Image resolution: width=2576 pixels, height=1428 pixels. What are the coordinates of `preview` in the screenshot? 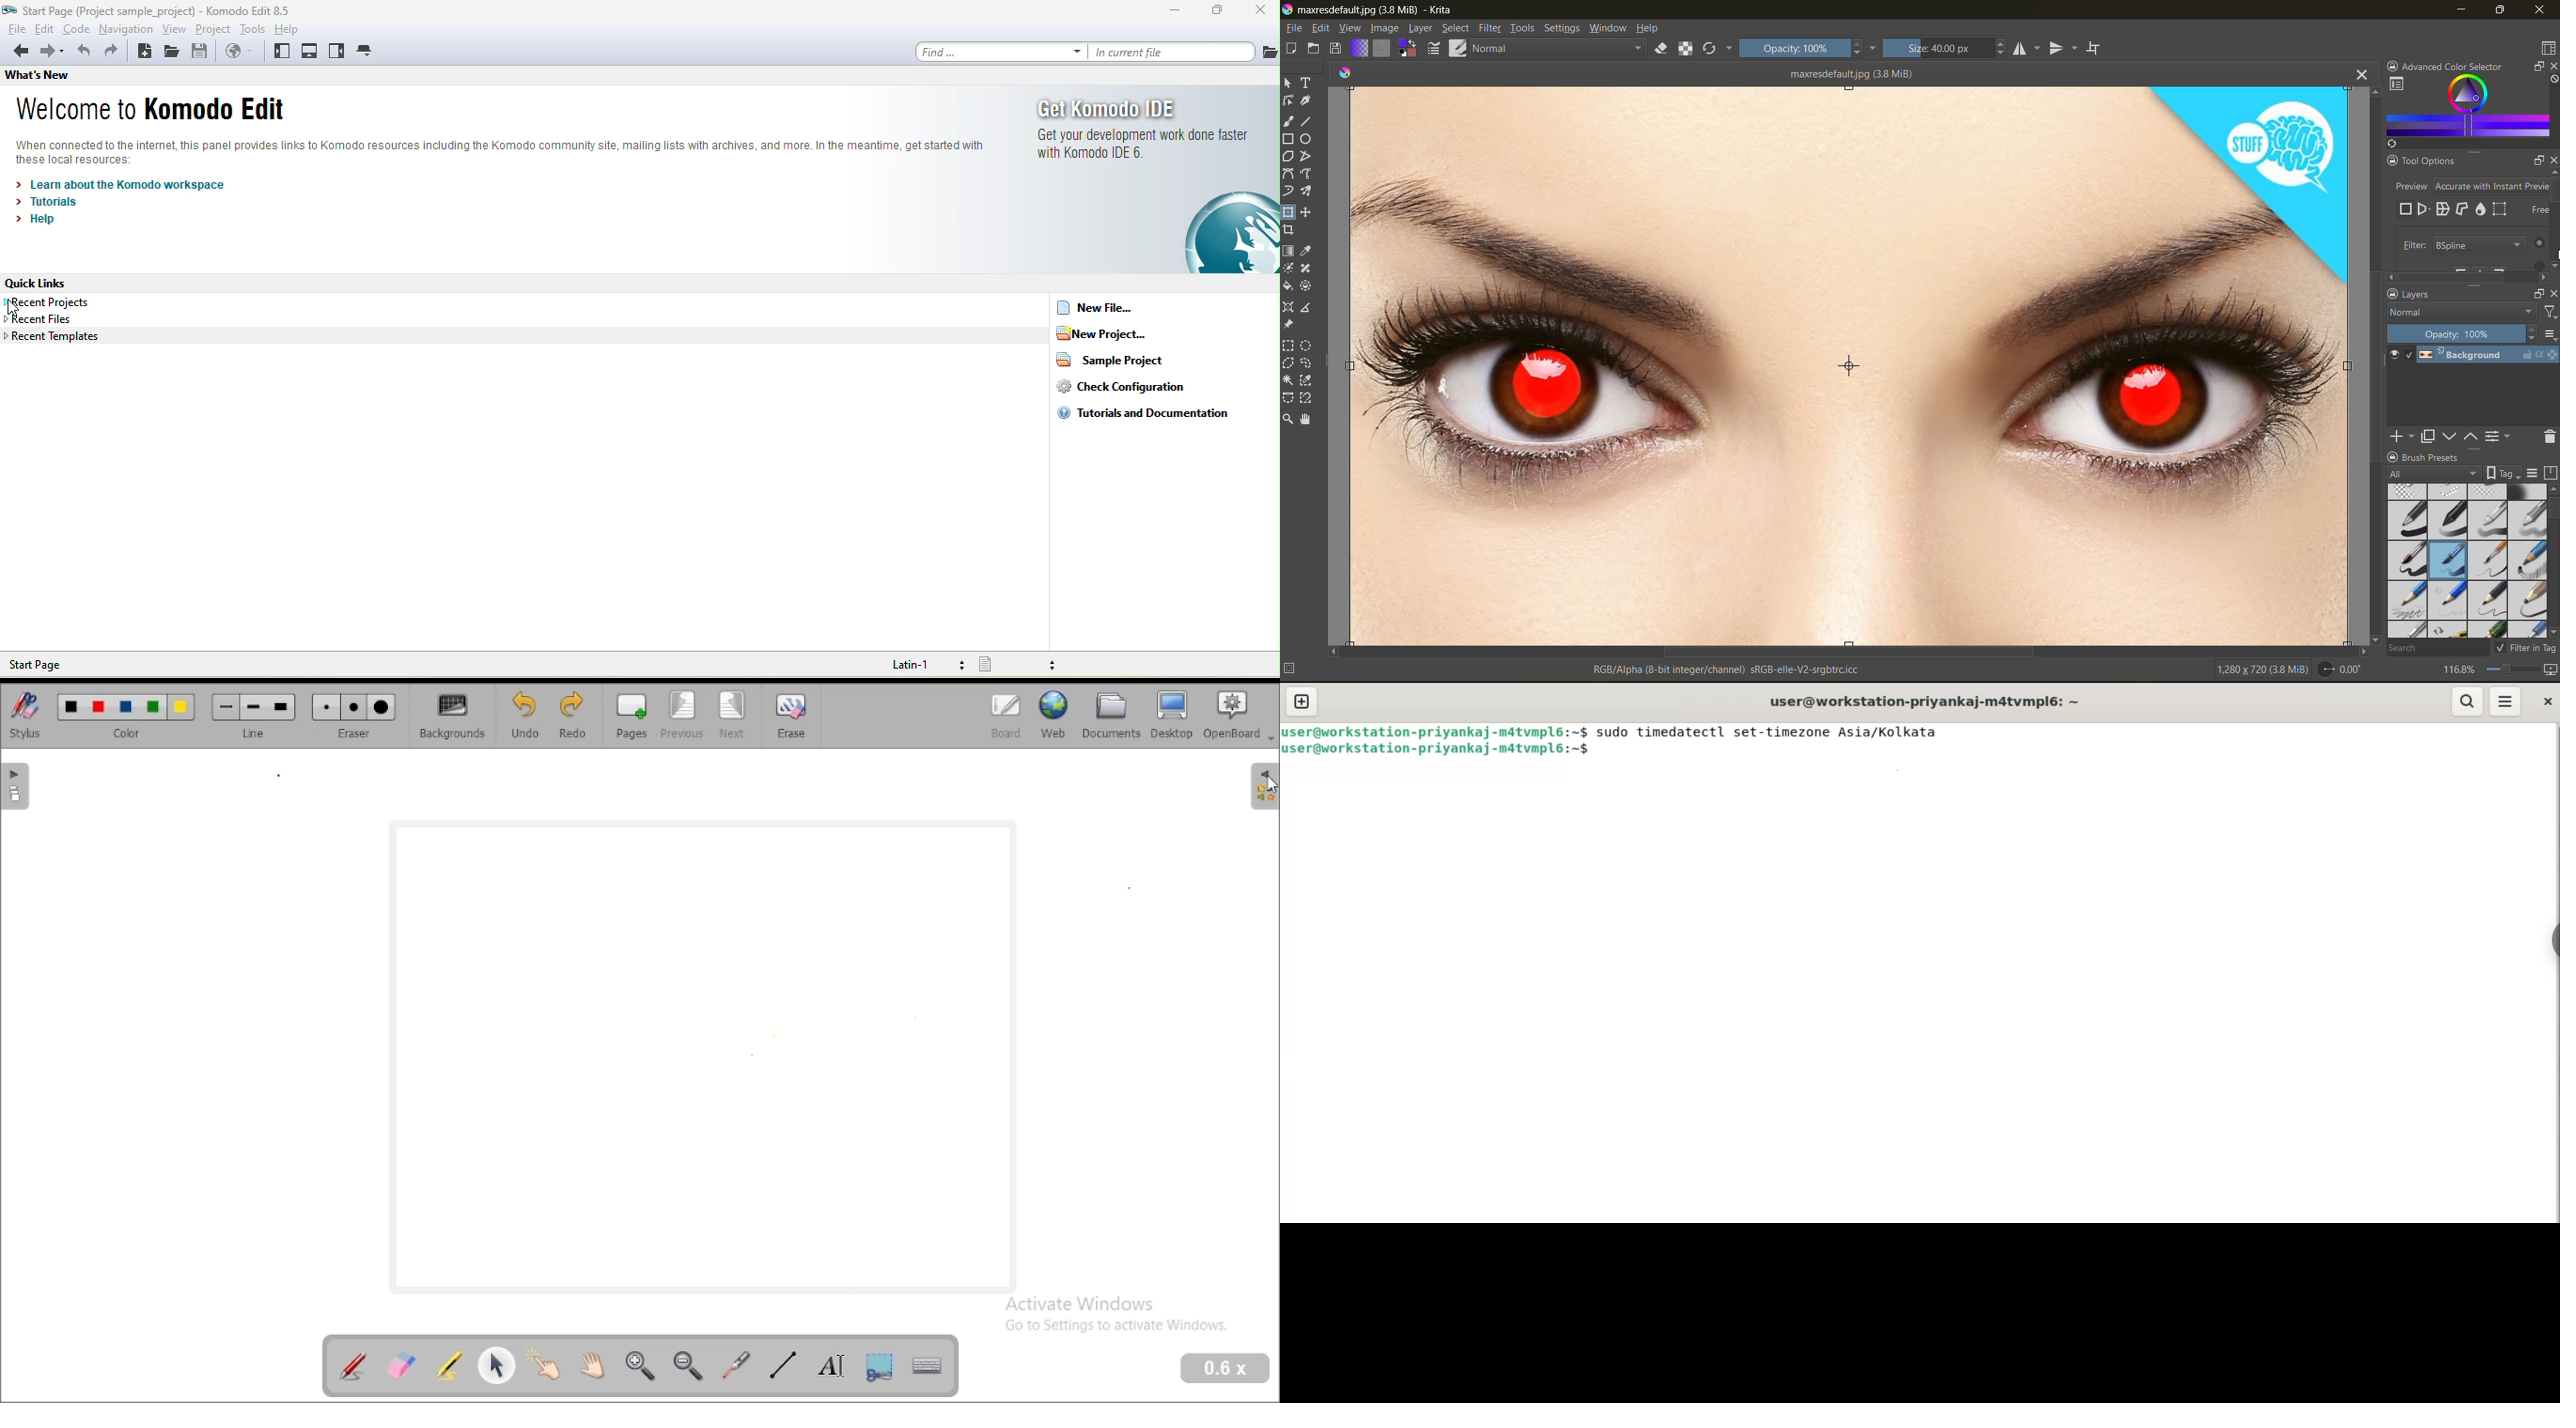 It's located at (2394, 356).